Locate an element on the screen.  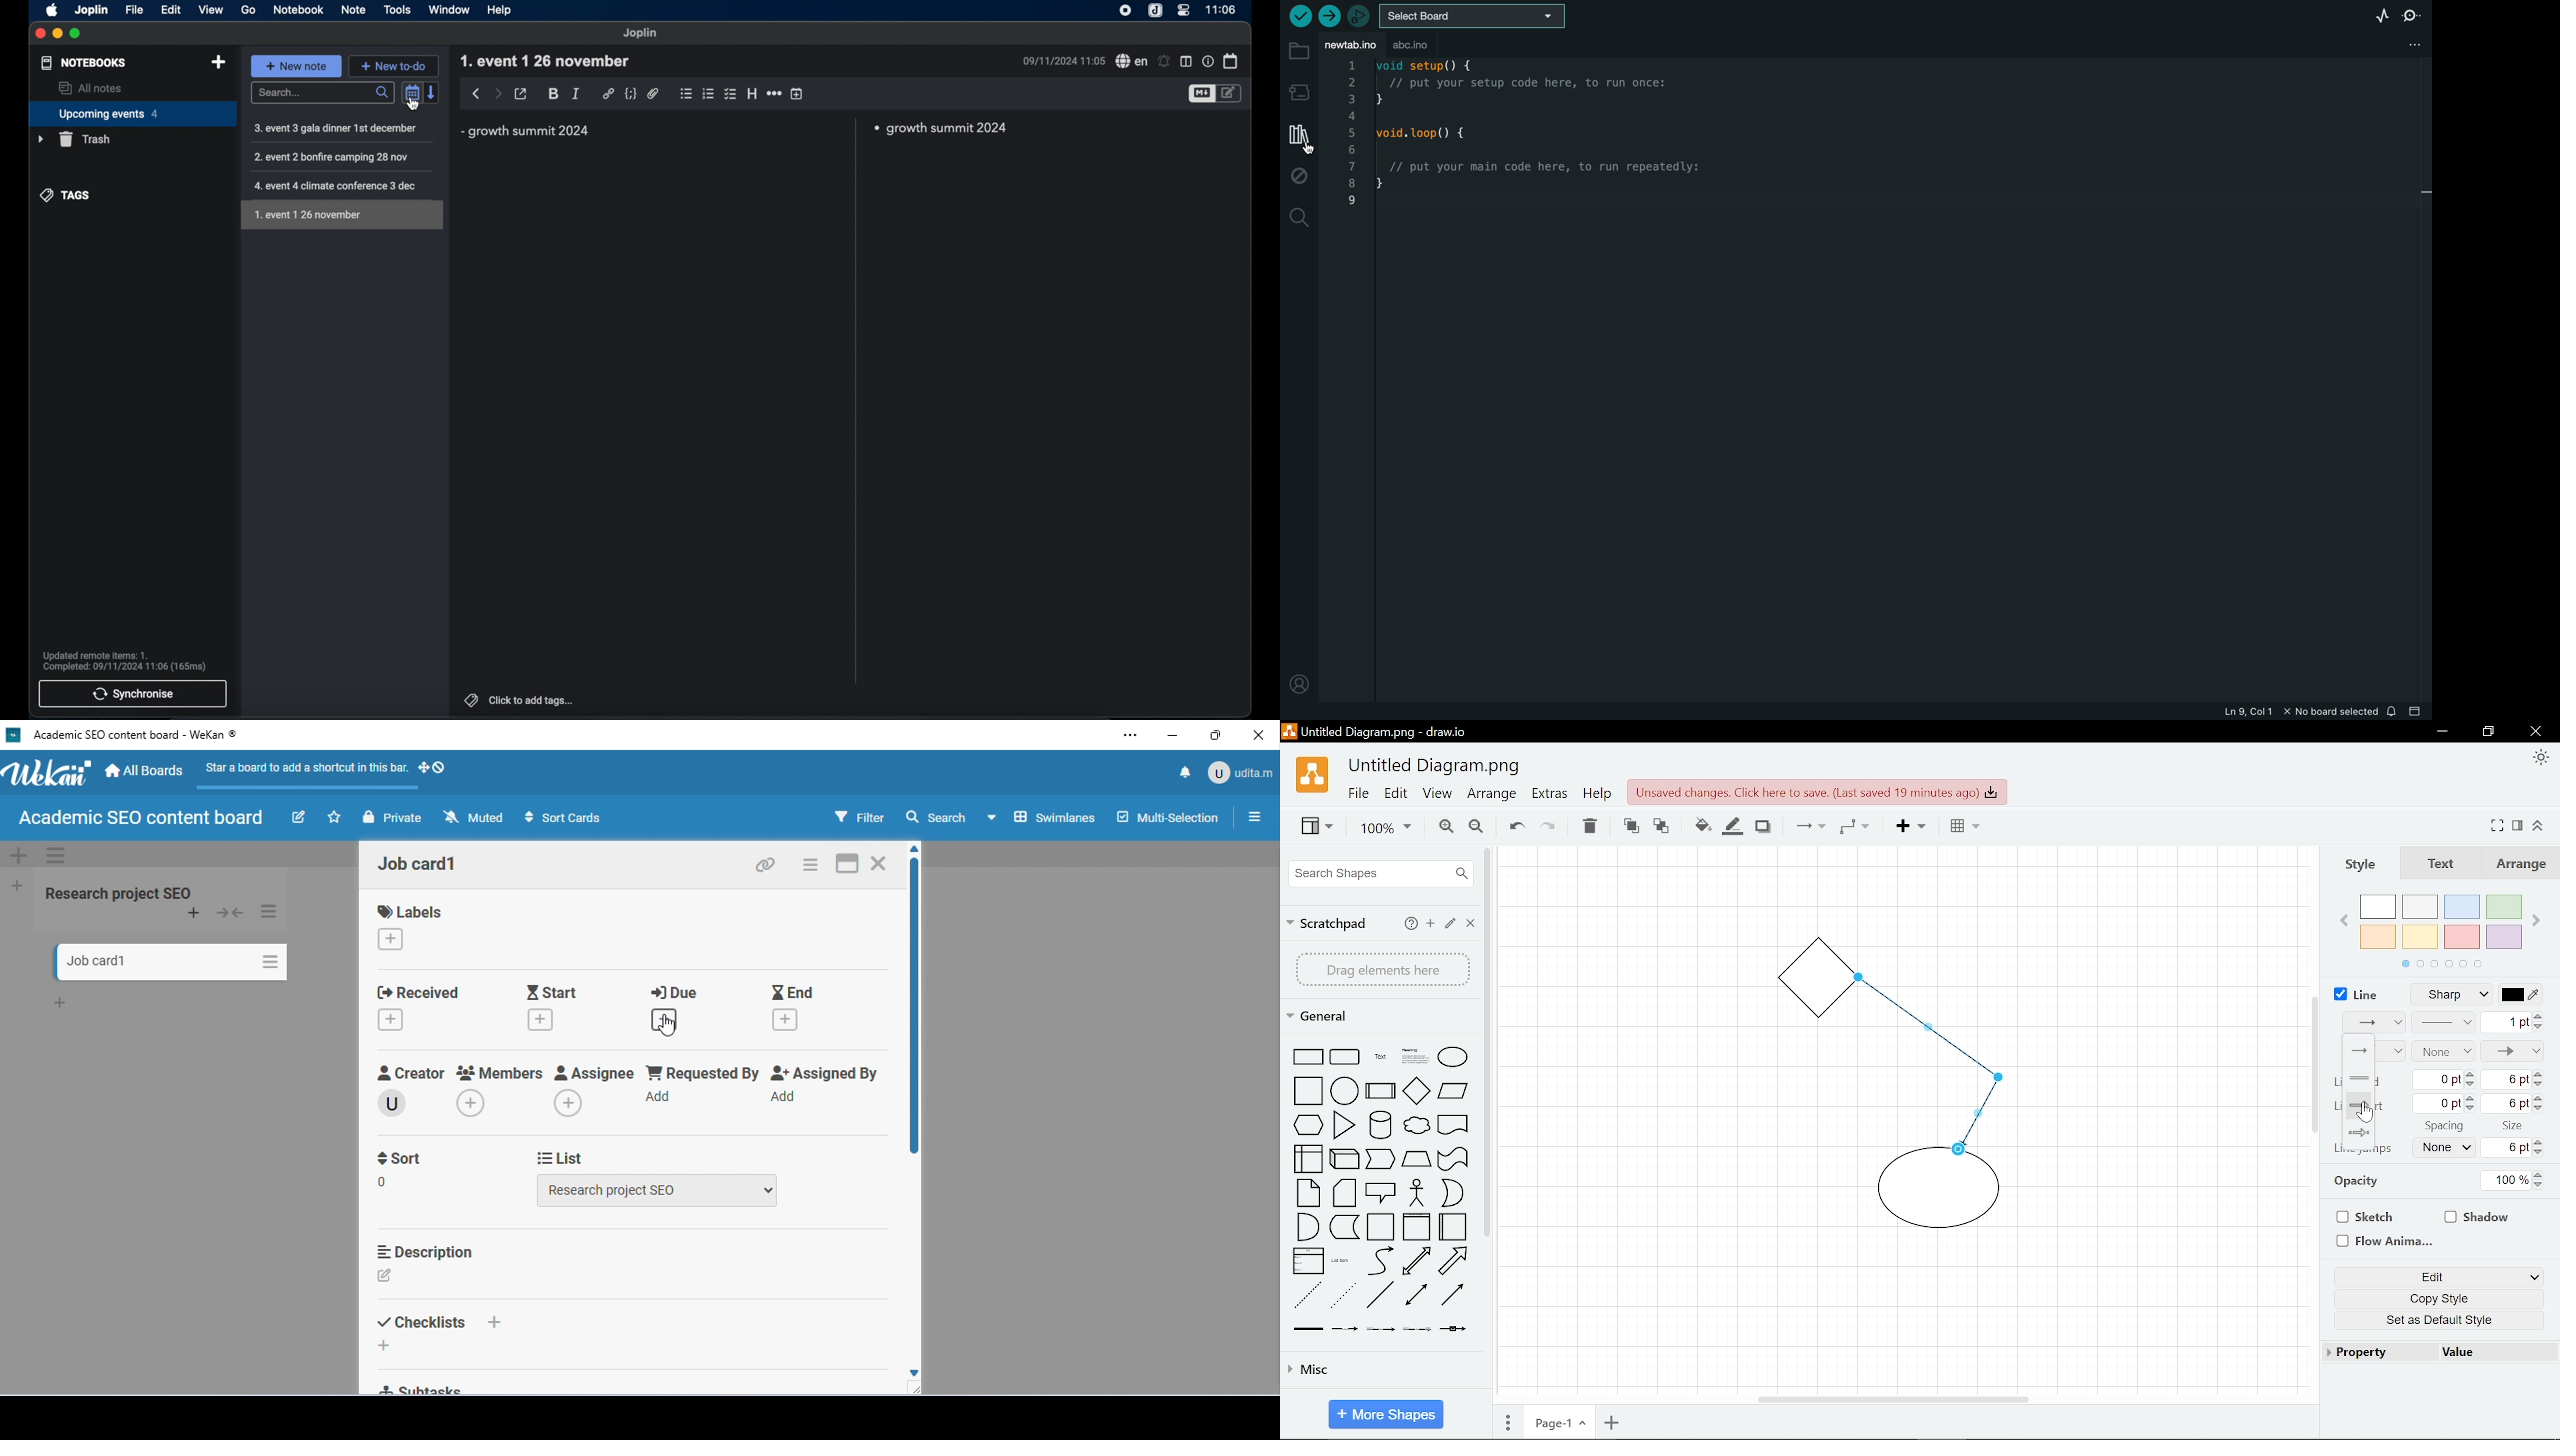
Increase is located at coordinates (2539, 1097).